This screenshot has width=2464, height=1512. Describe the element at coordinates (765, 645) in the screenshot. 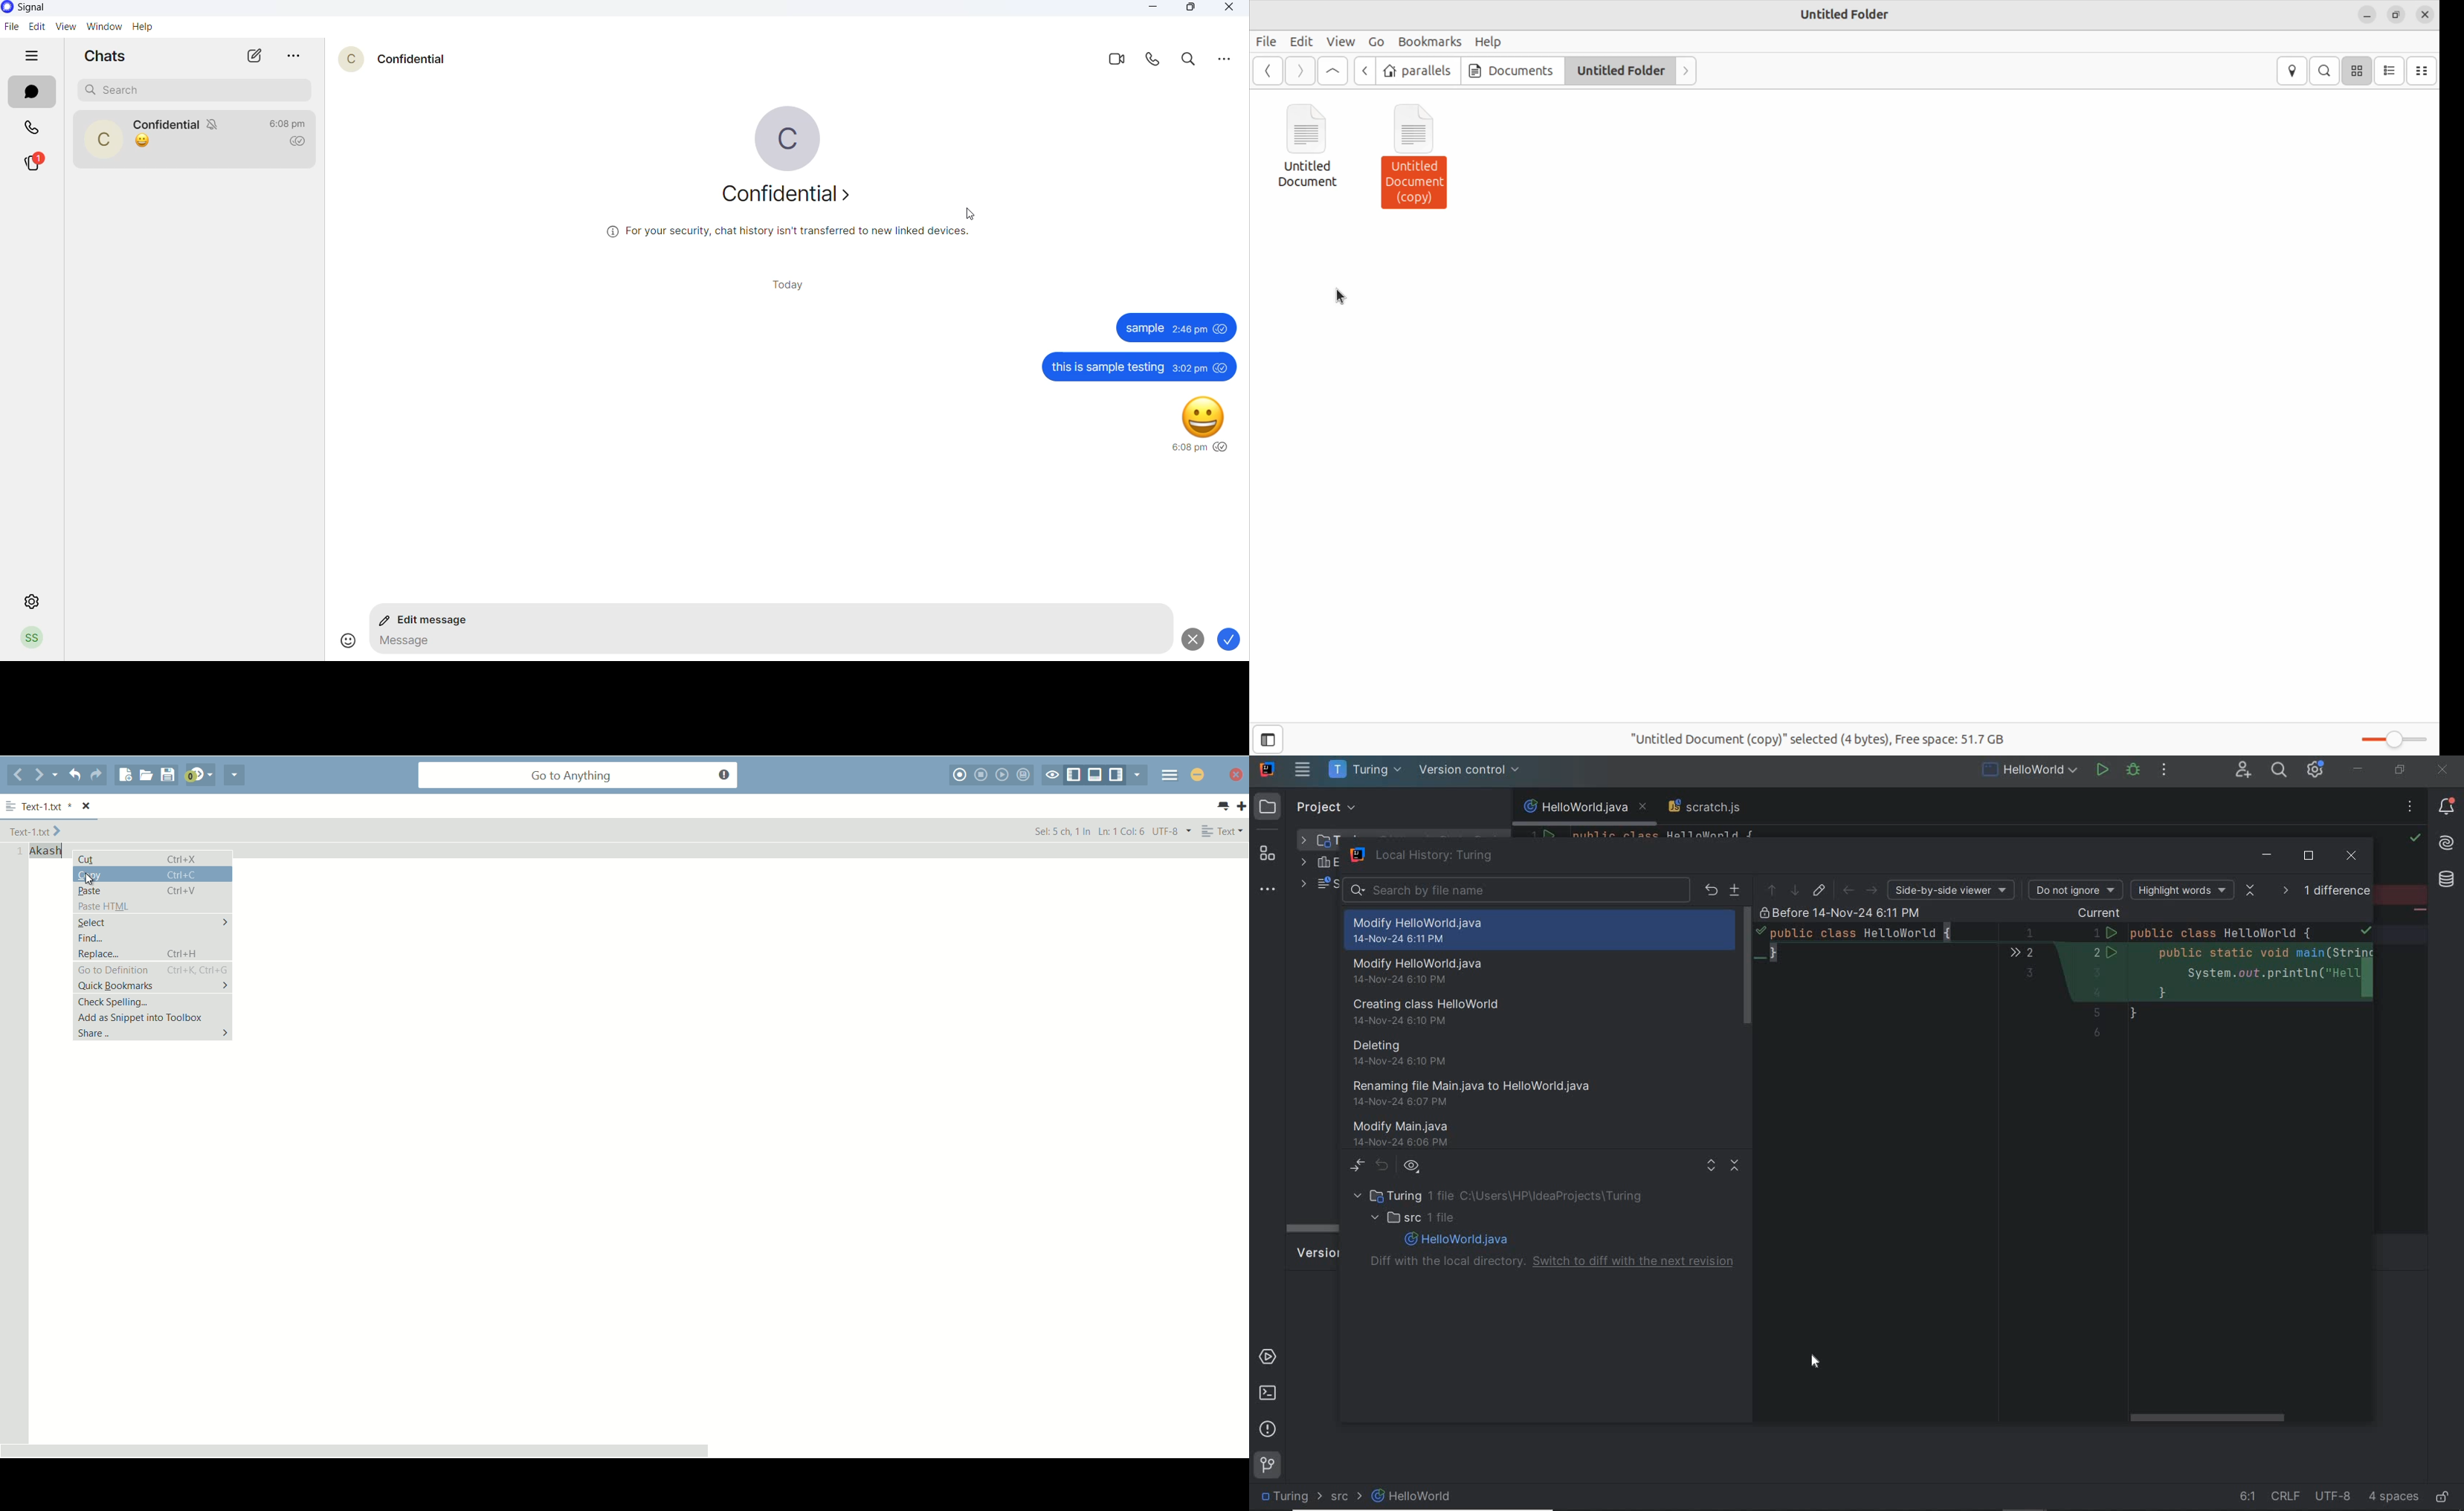

I see `message text area` at that location.